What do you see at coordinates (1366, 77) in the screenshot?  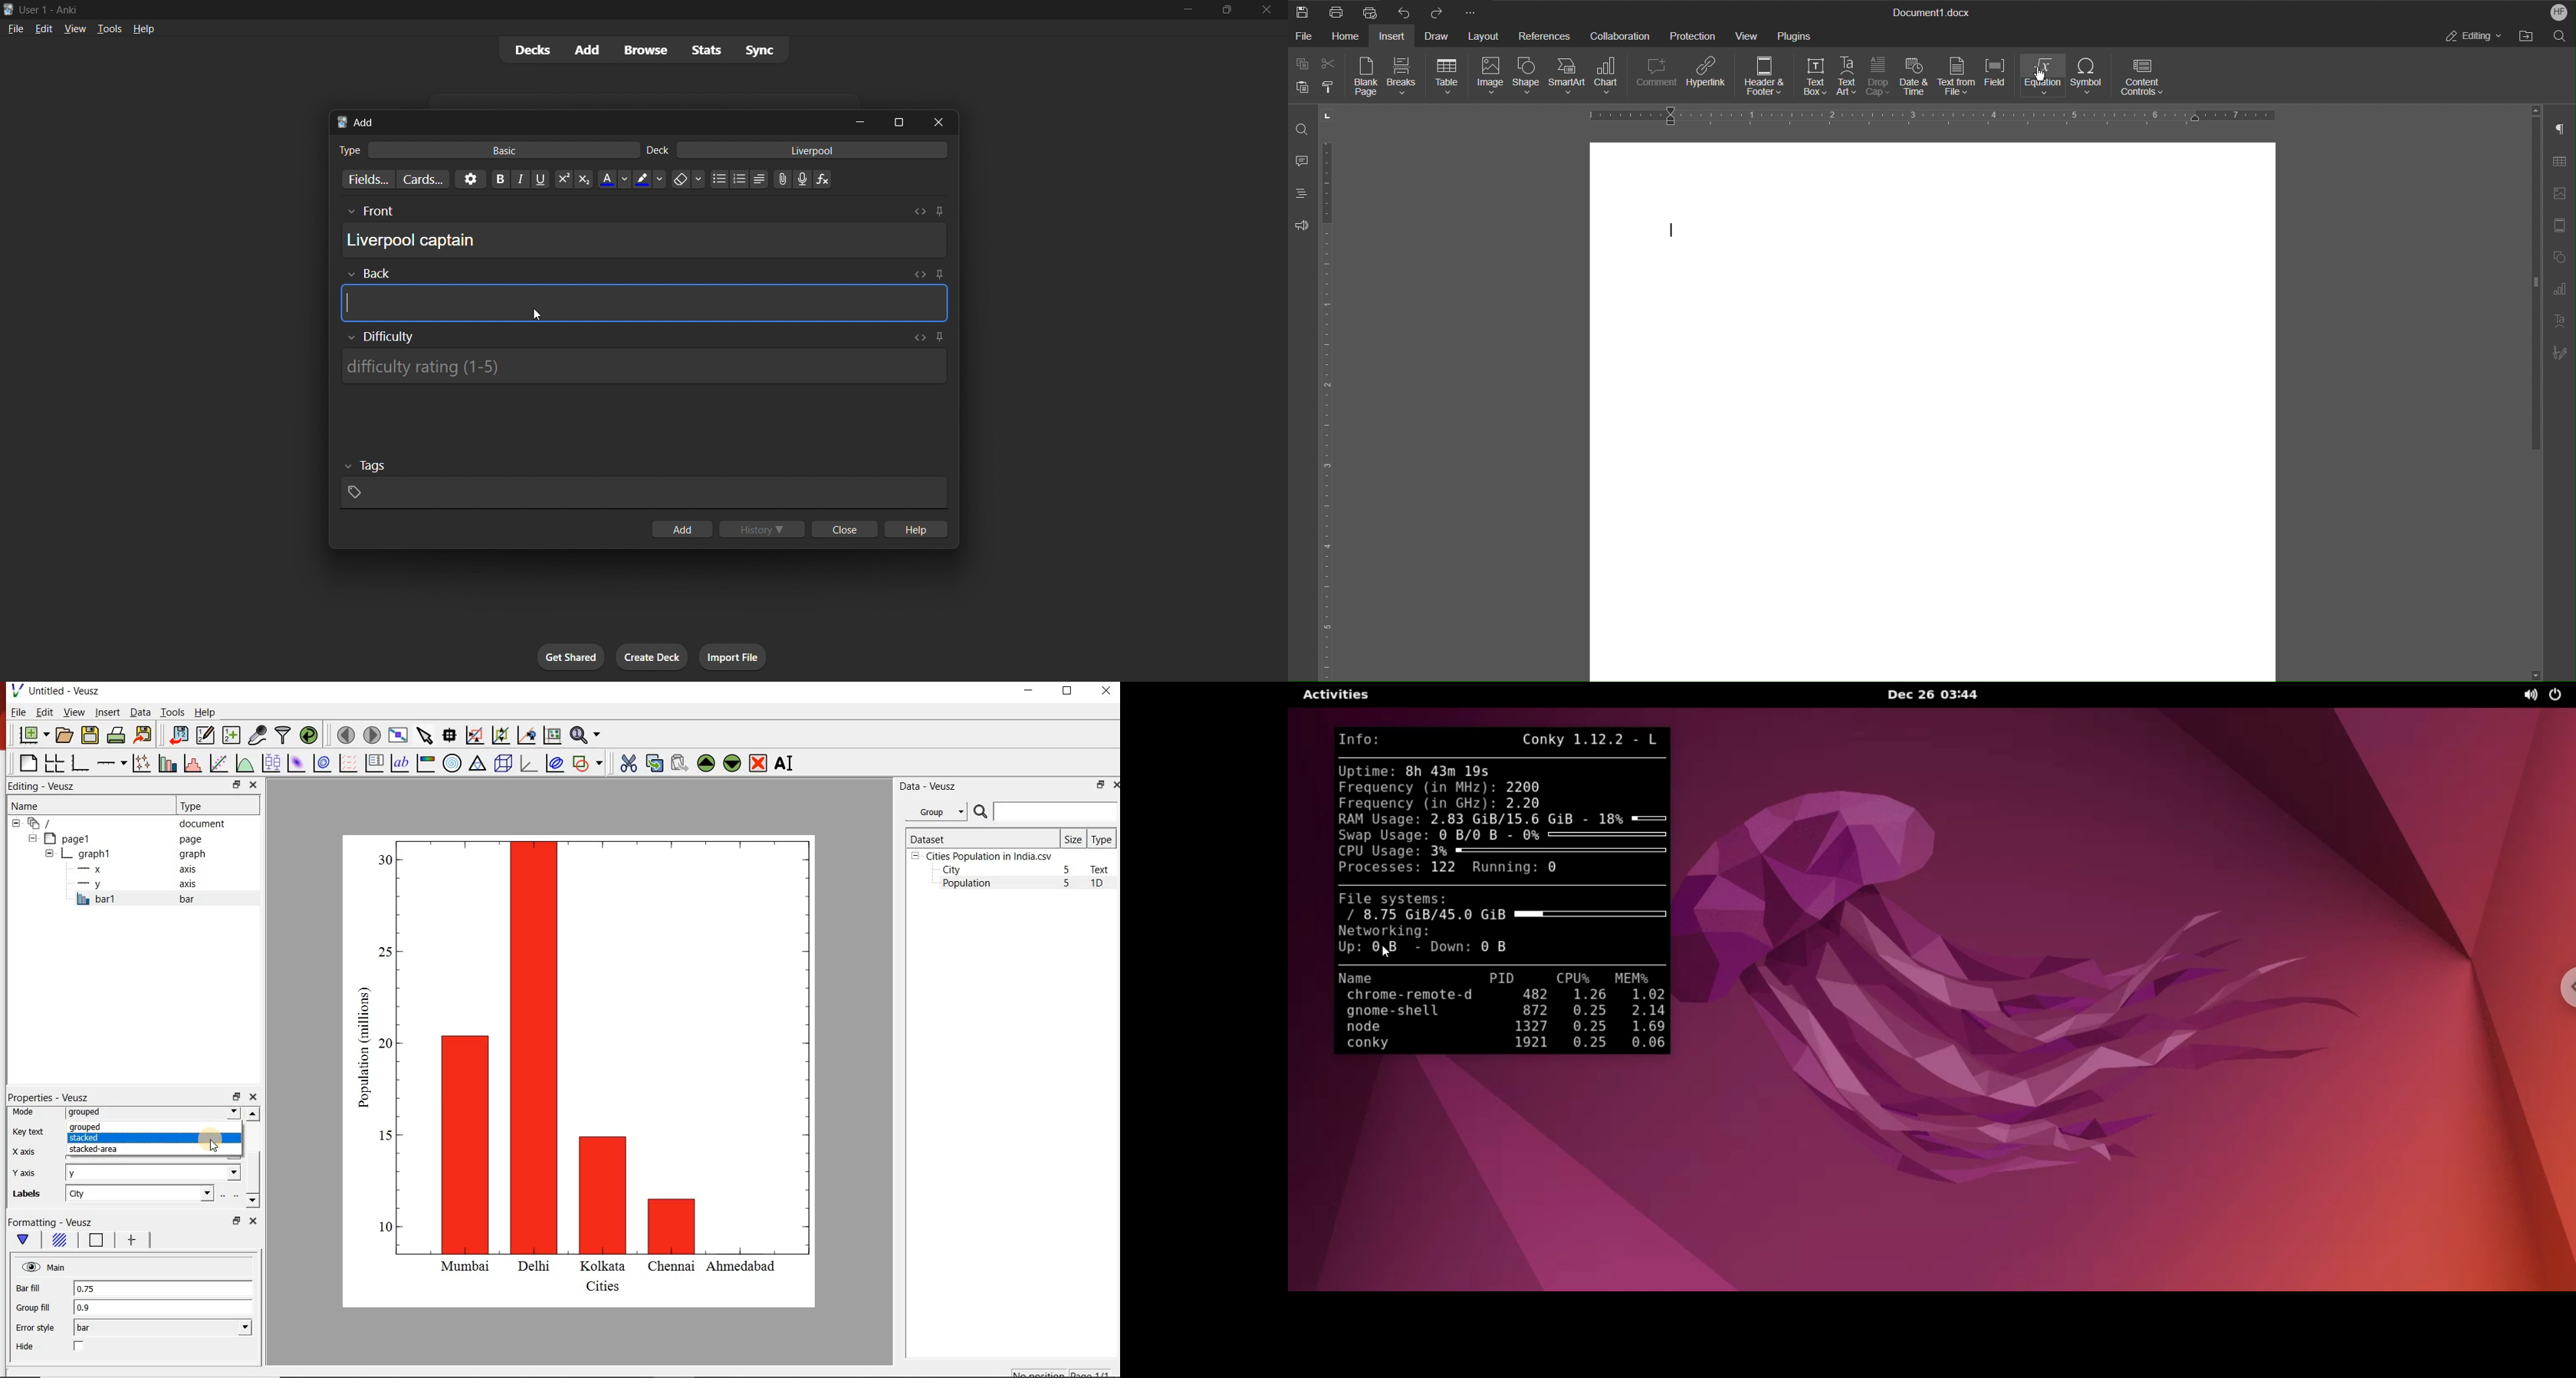 I see `Blank Page` at bounding box center [1366, 77].